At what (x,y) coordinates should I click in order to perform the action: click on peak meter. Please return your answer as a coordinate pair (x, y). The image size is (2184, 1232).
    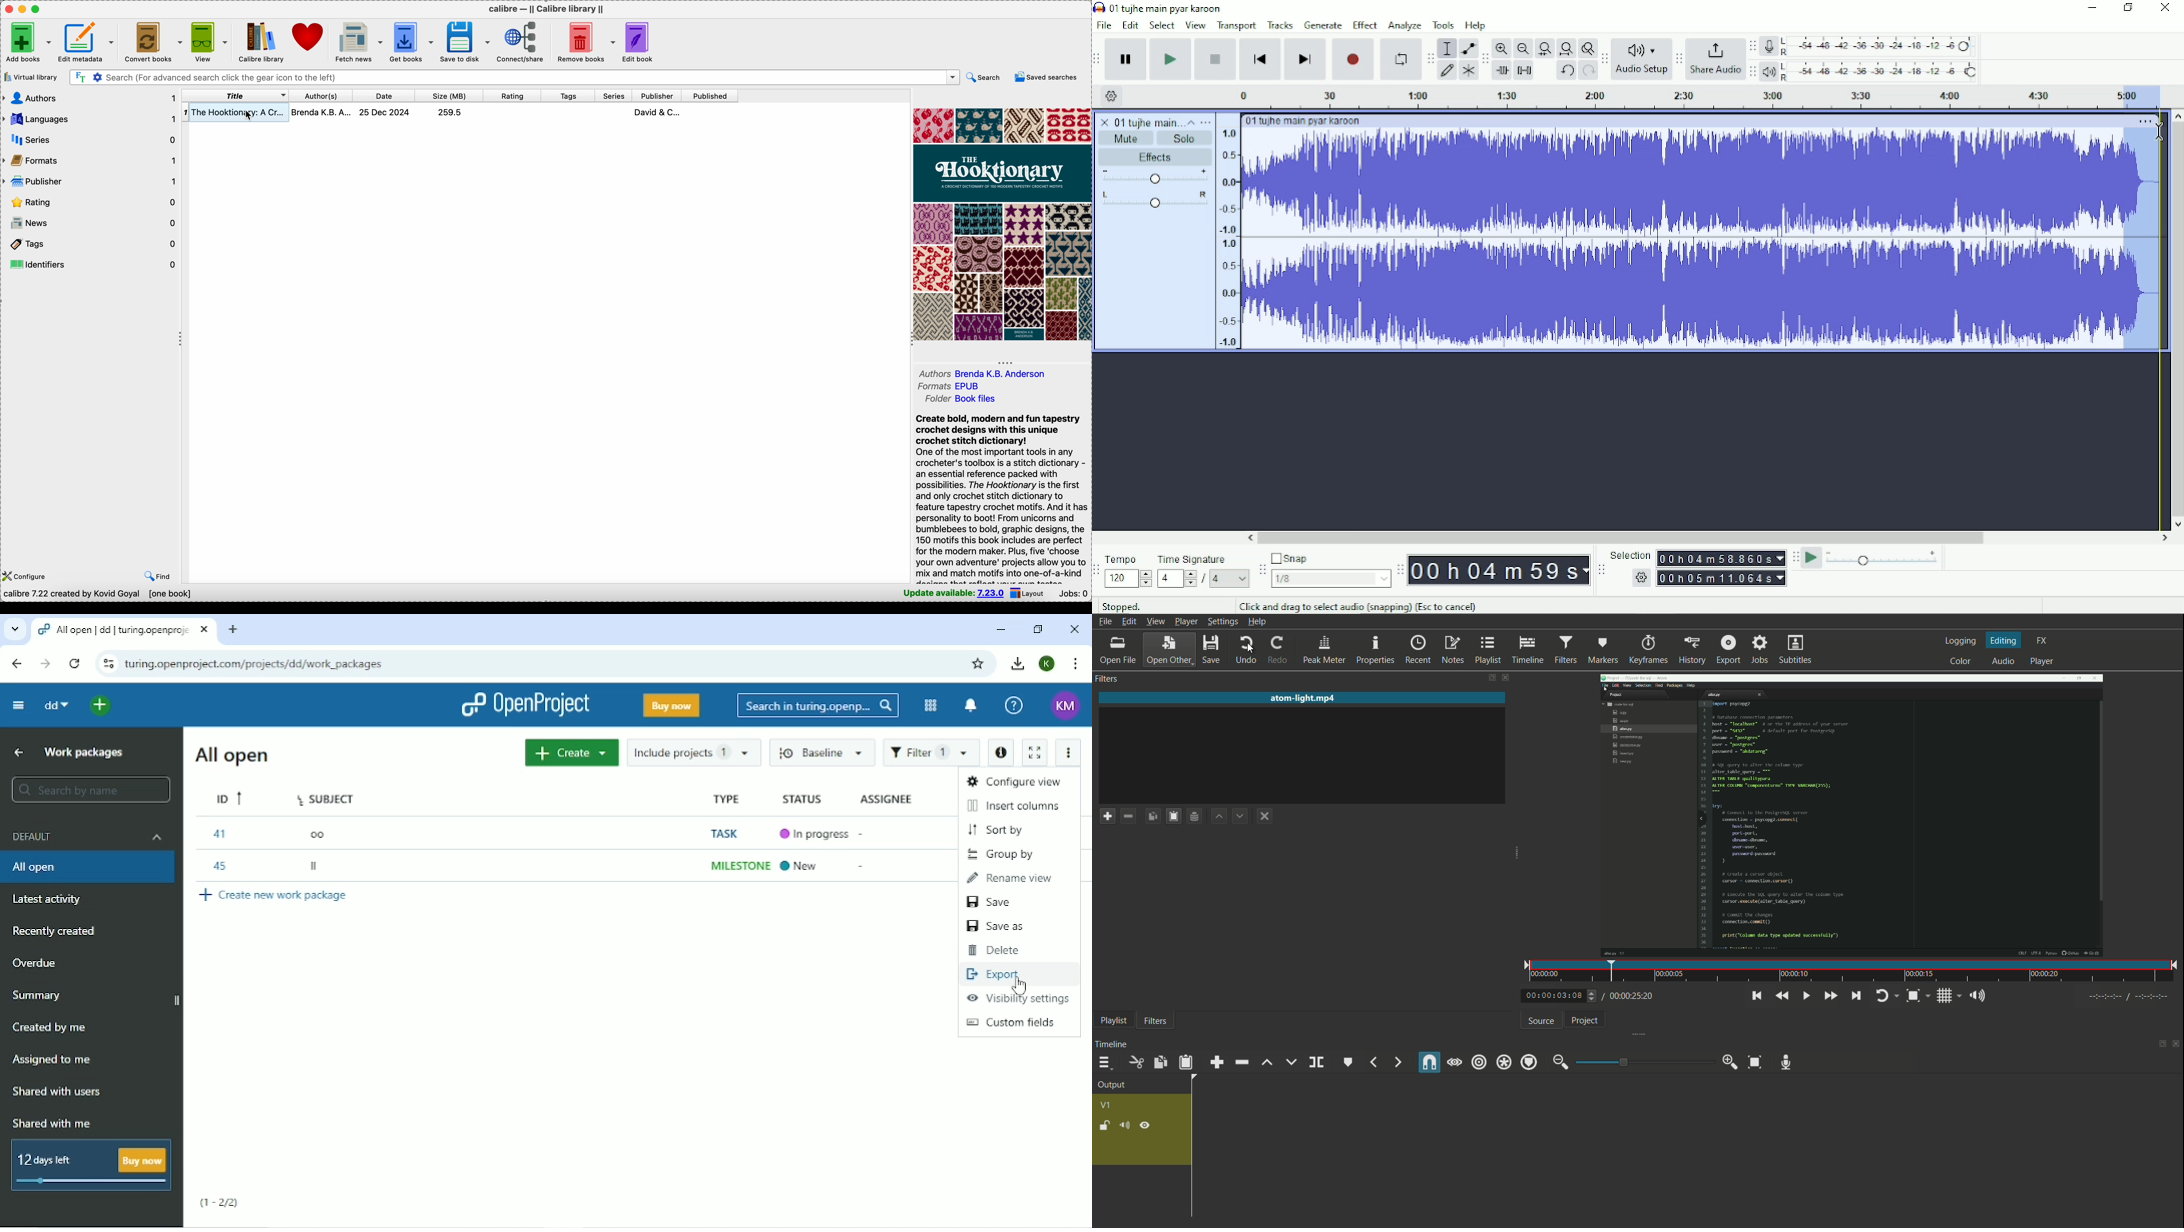
    Looking at the image, I should click on (1325, 649).